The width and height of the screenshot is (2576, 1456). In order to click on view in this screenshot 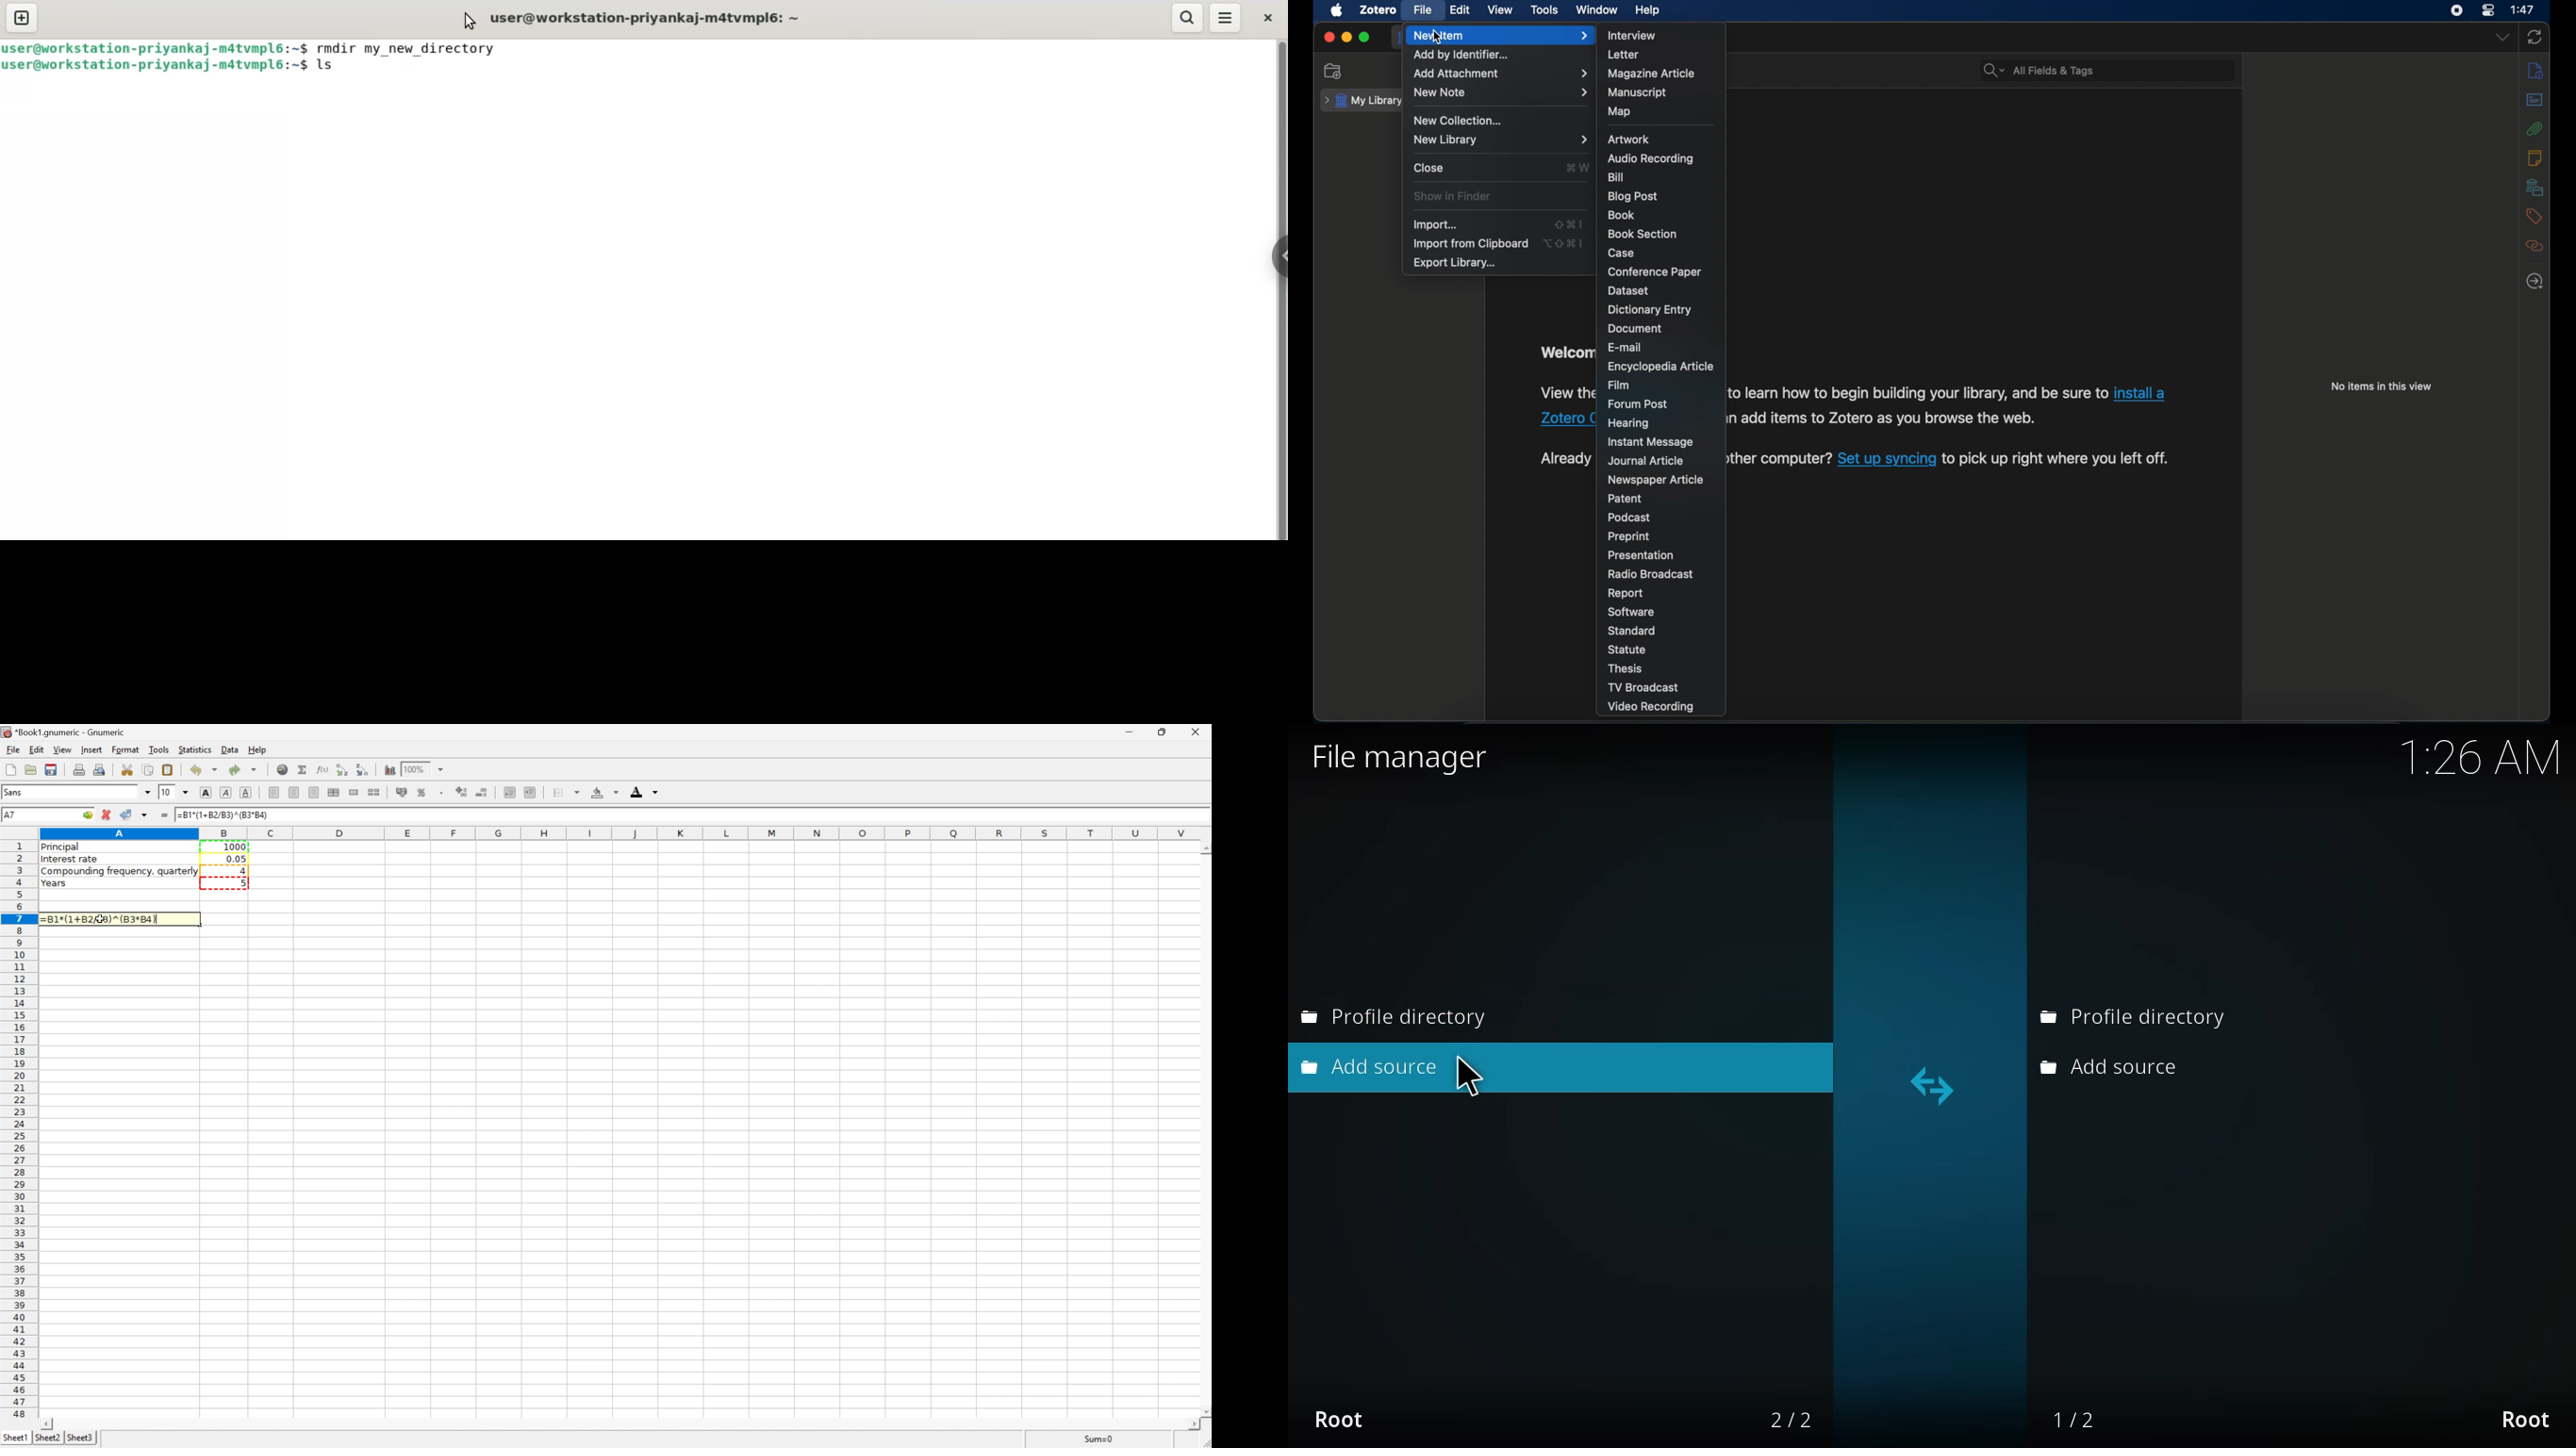, I will do `click(61, 749)`.